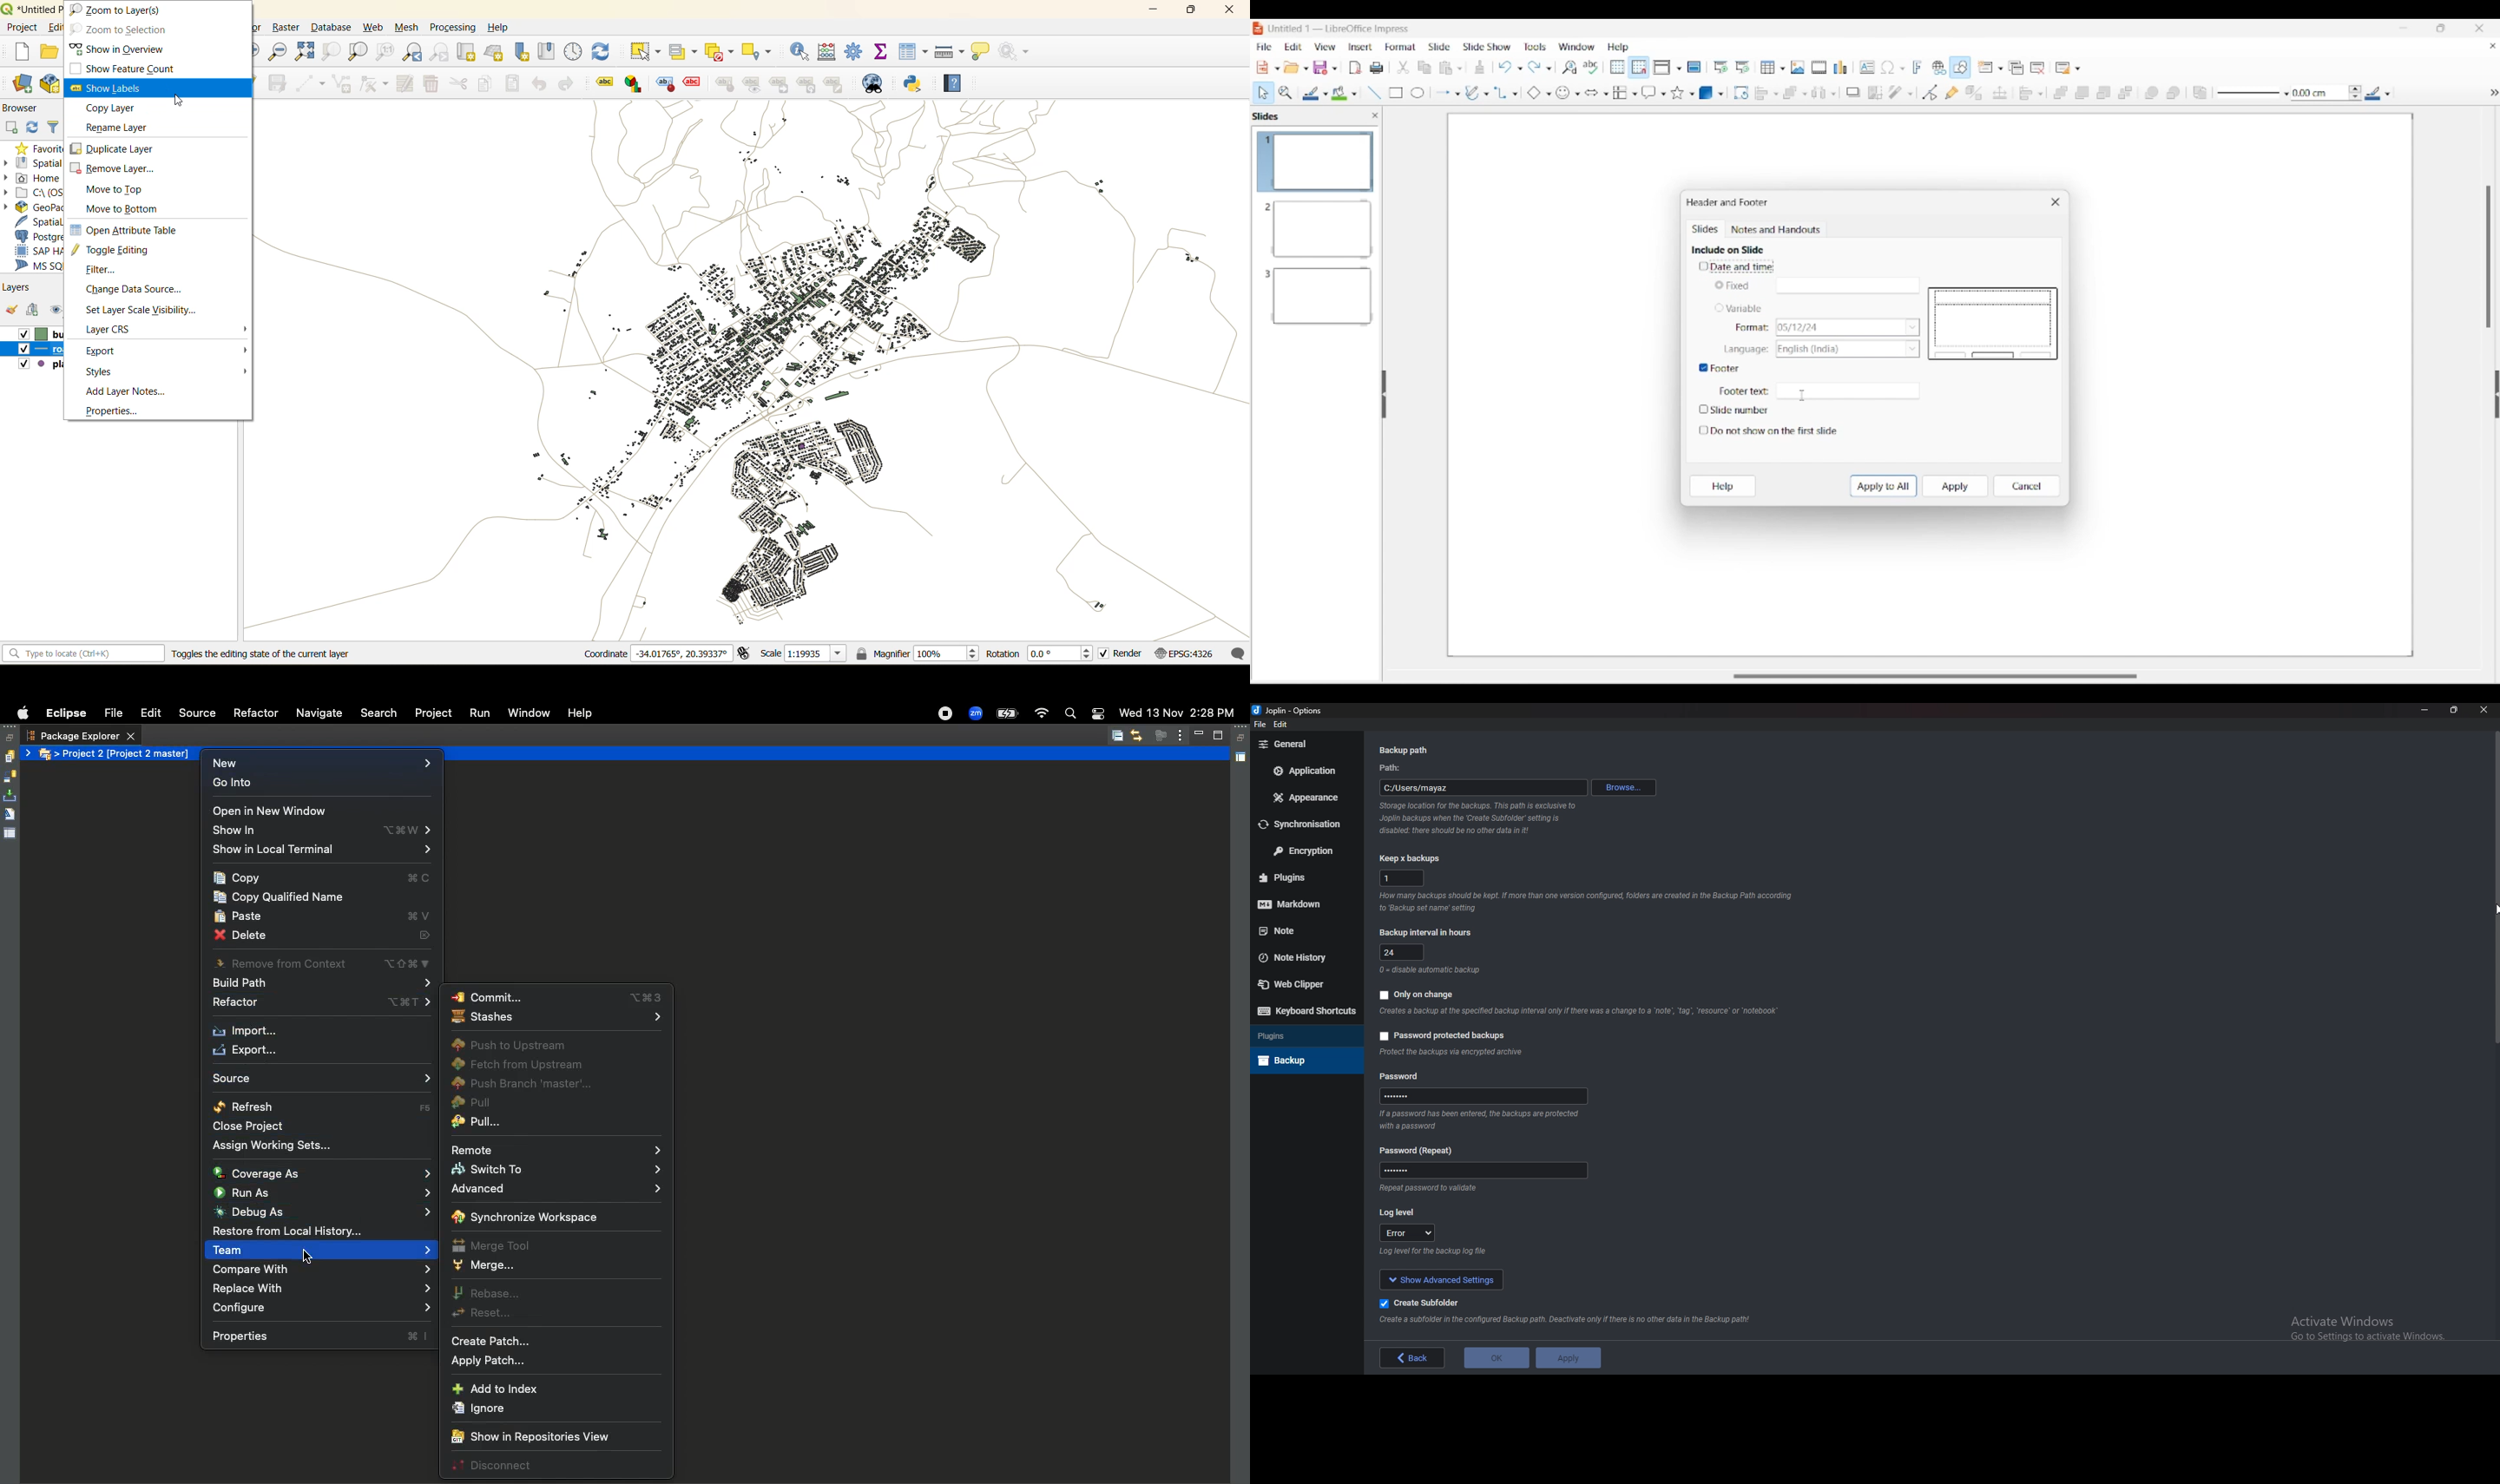 This screenshot has width=2520, height=1484. What do you see at coordinates (326, 1003) in the screenshot?
I see `Refactor` at bounding box center [326, 1003].